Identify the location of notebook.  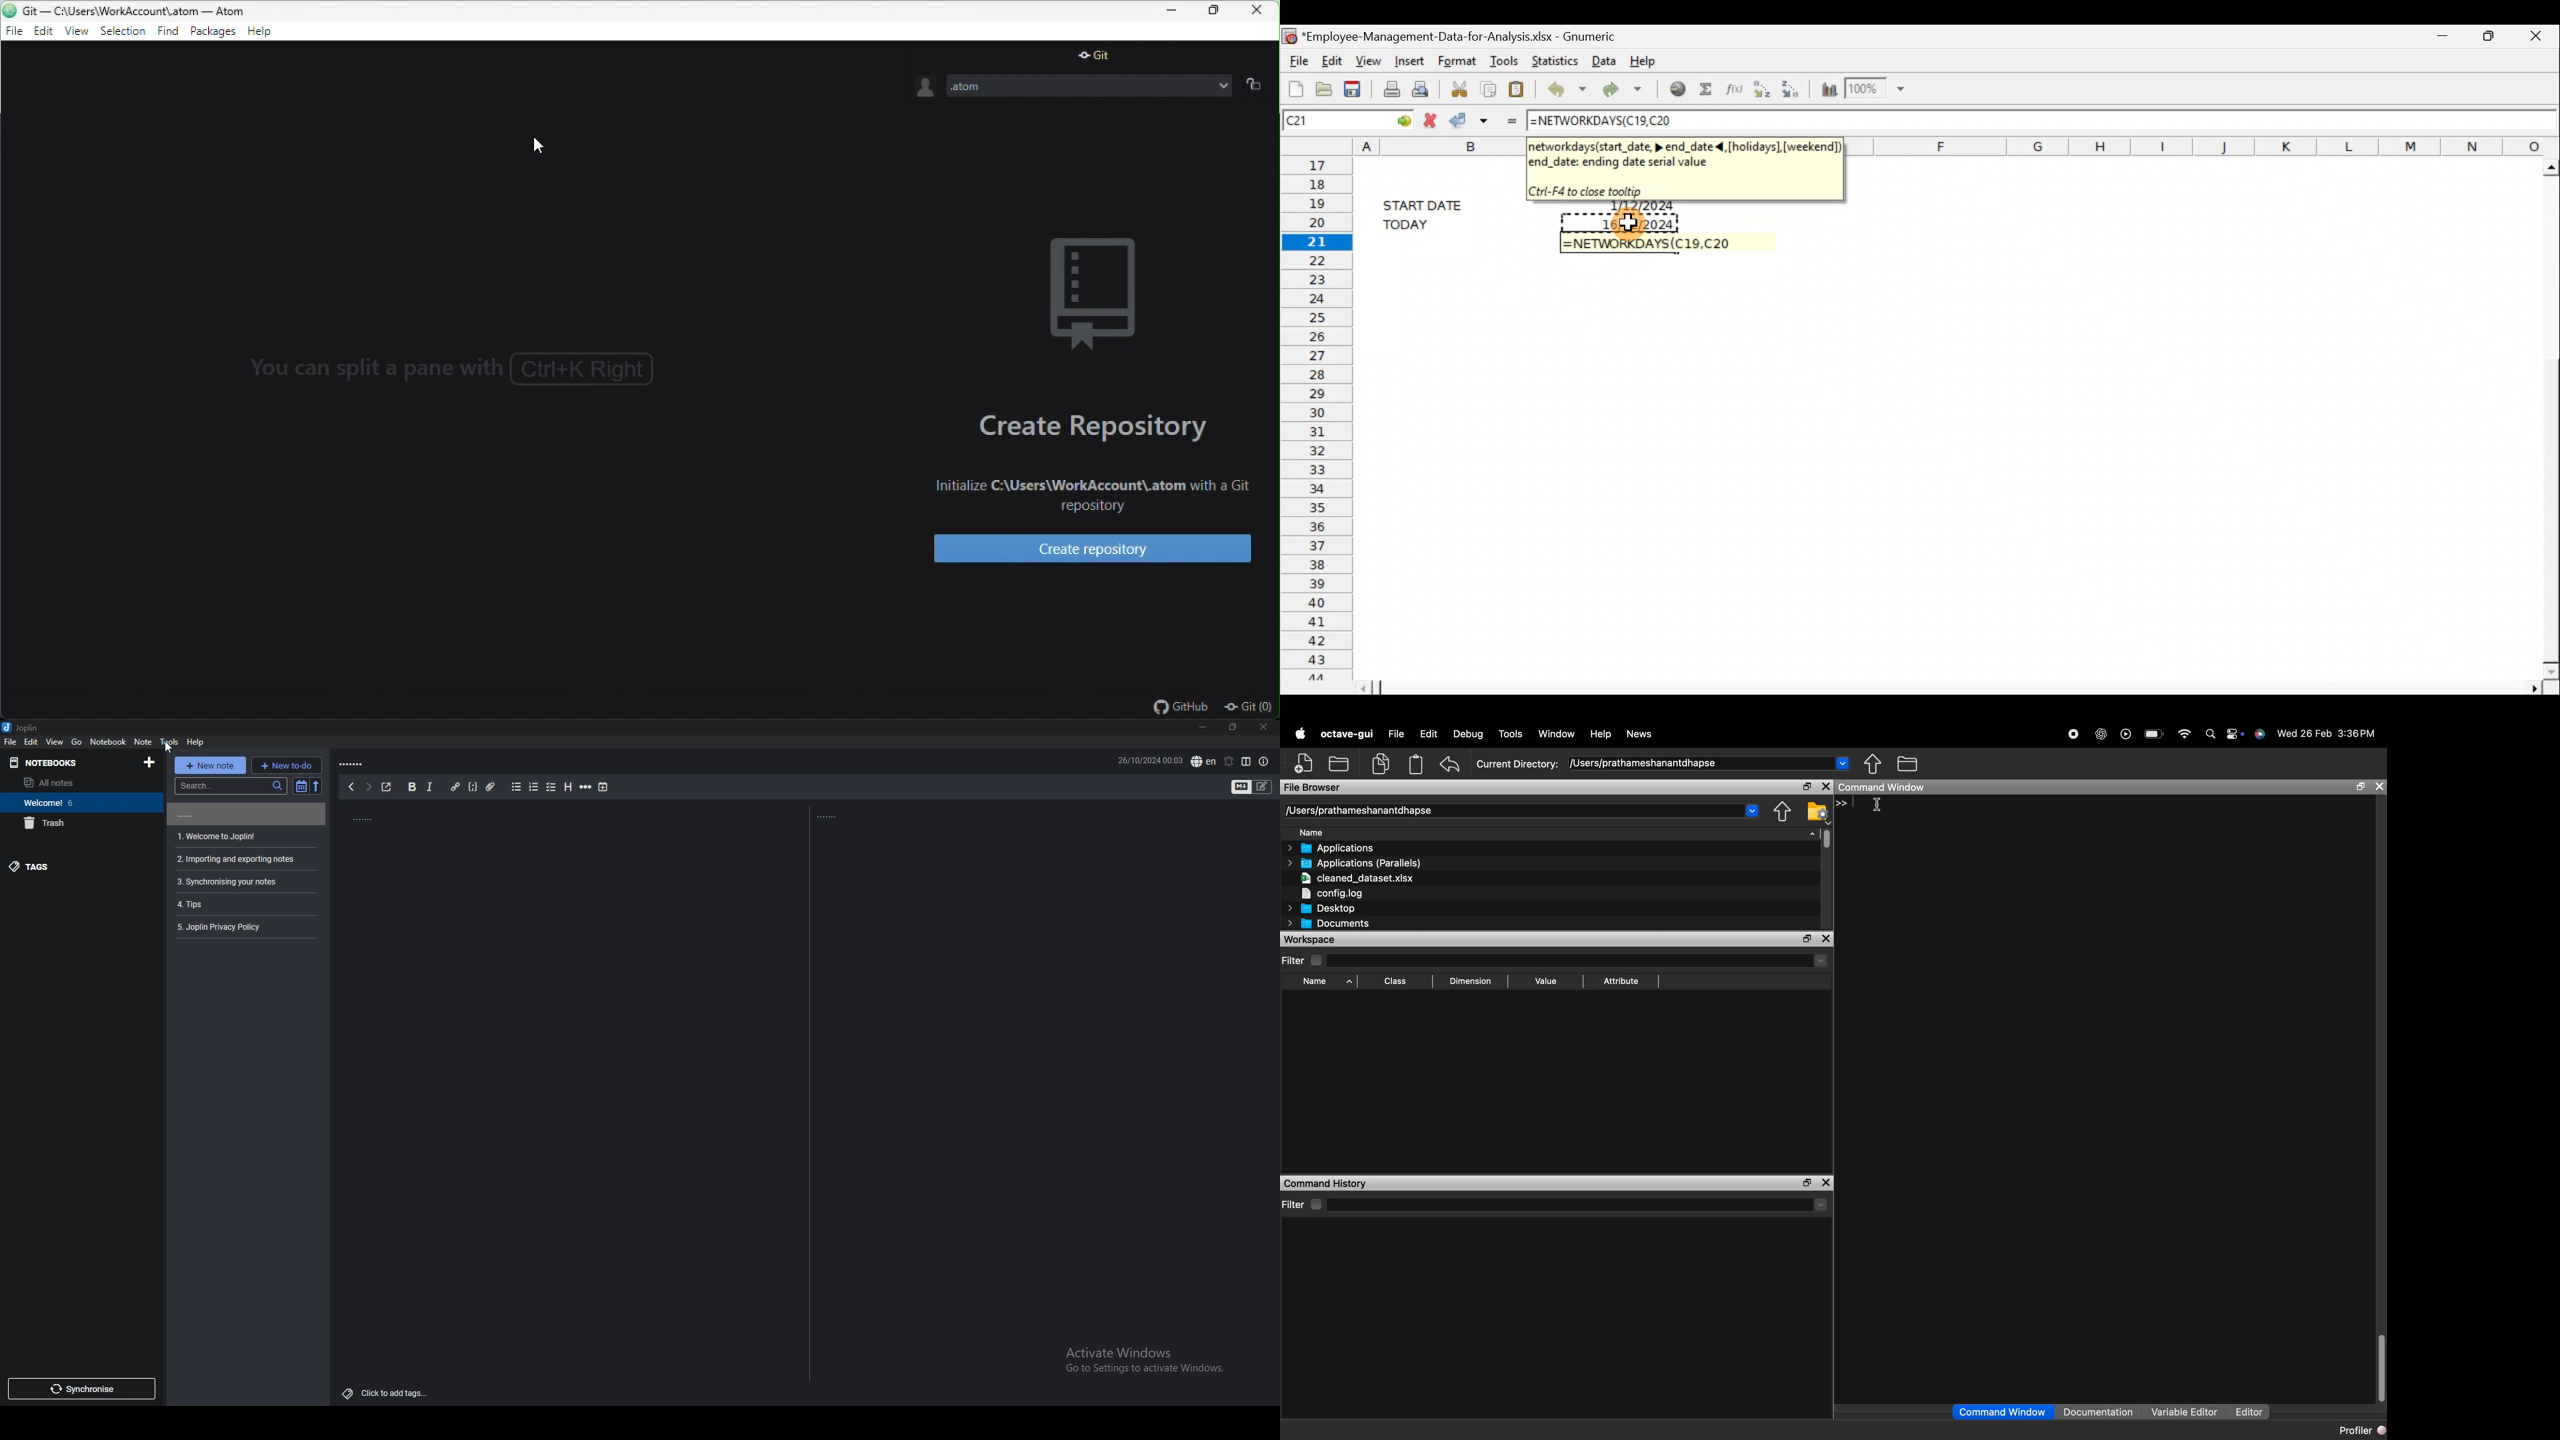
(107, 741).